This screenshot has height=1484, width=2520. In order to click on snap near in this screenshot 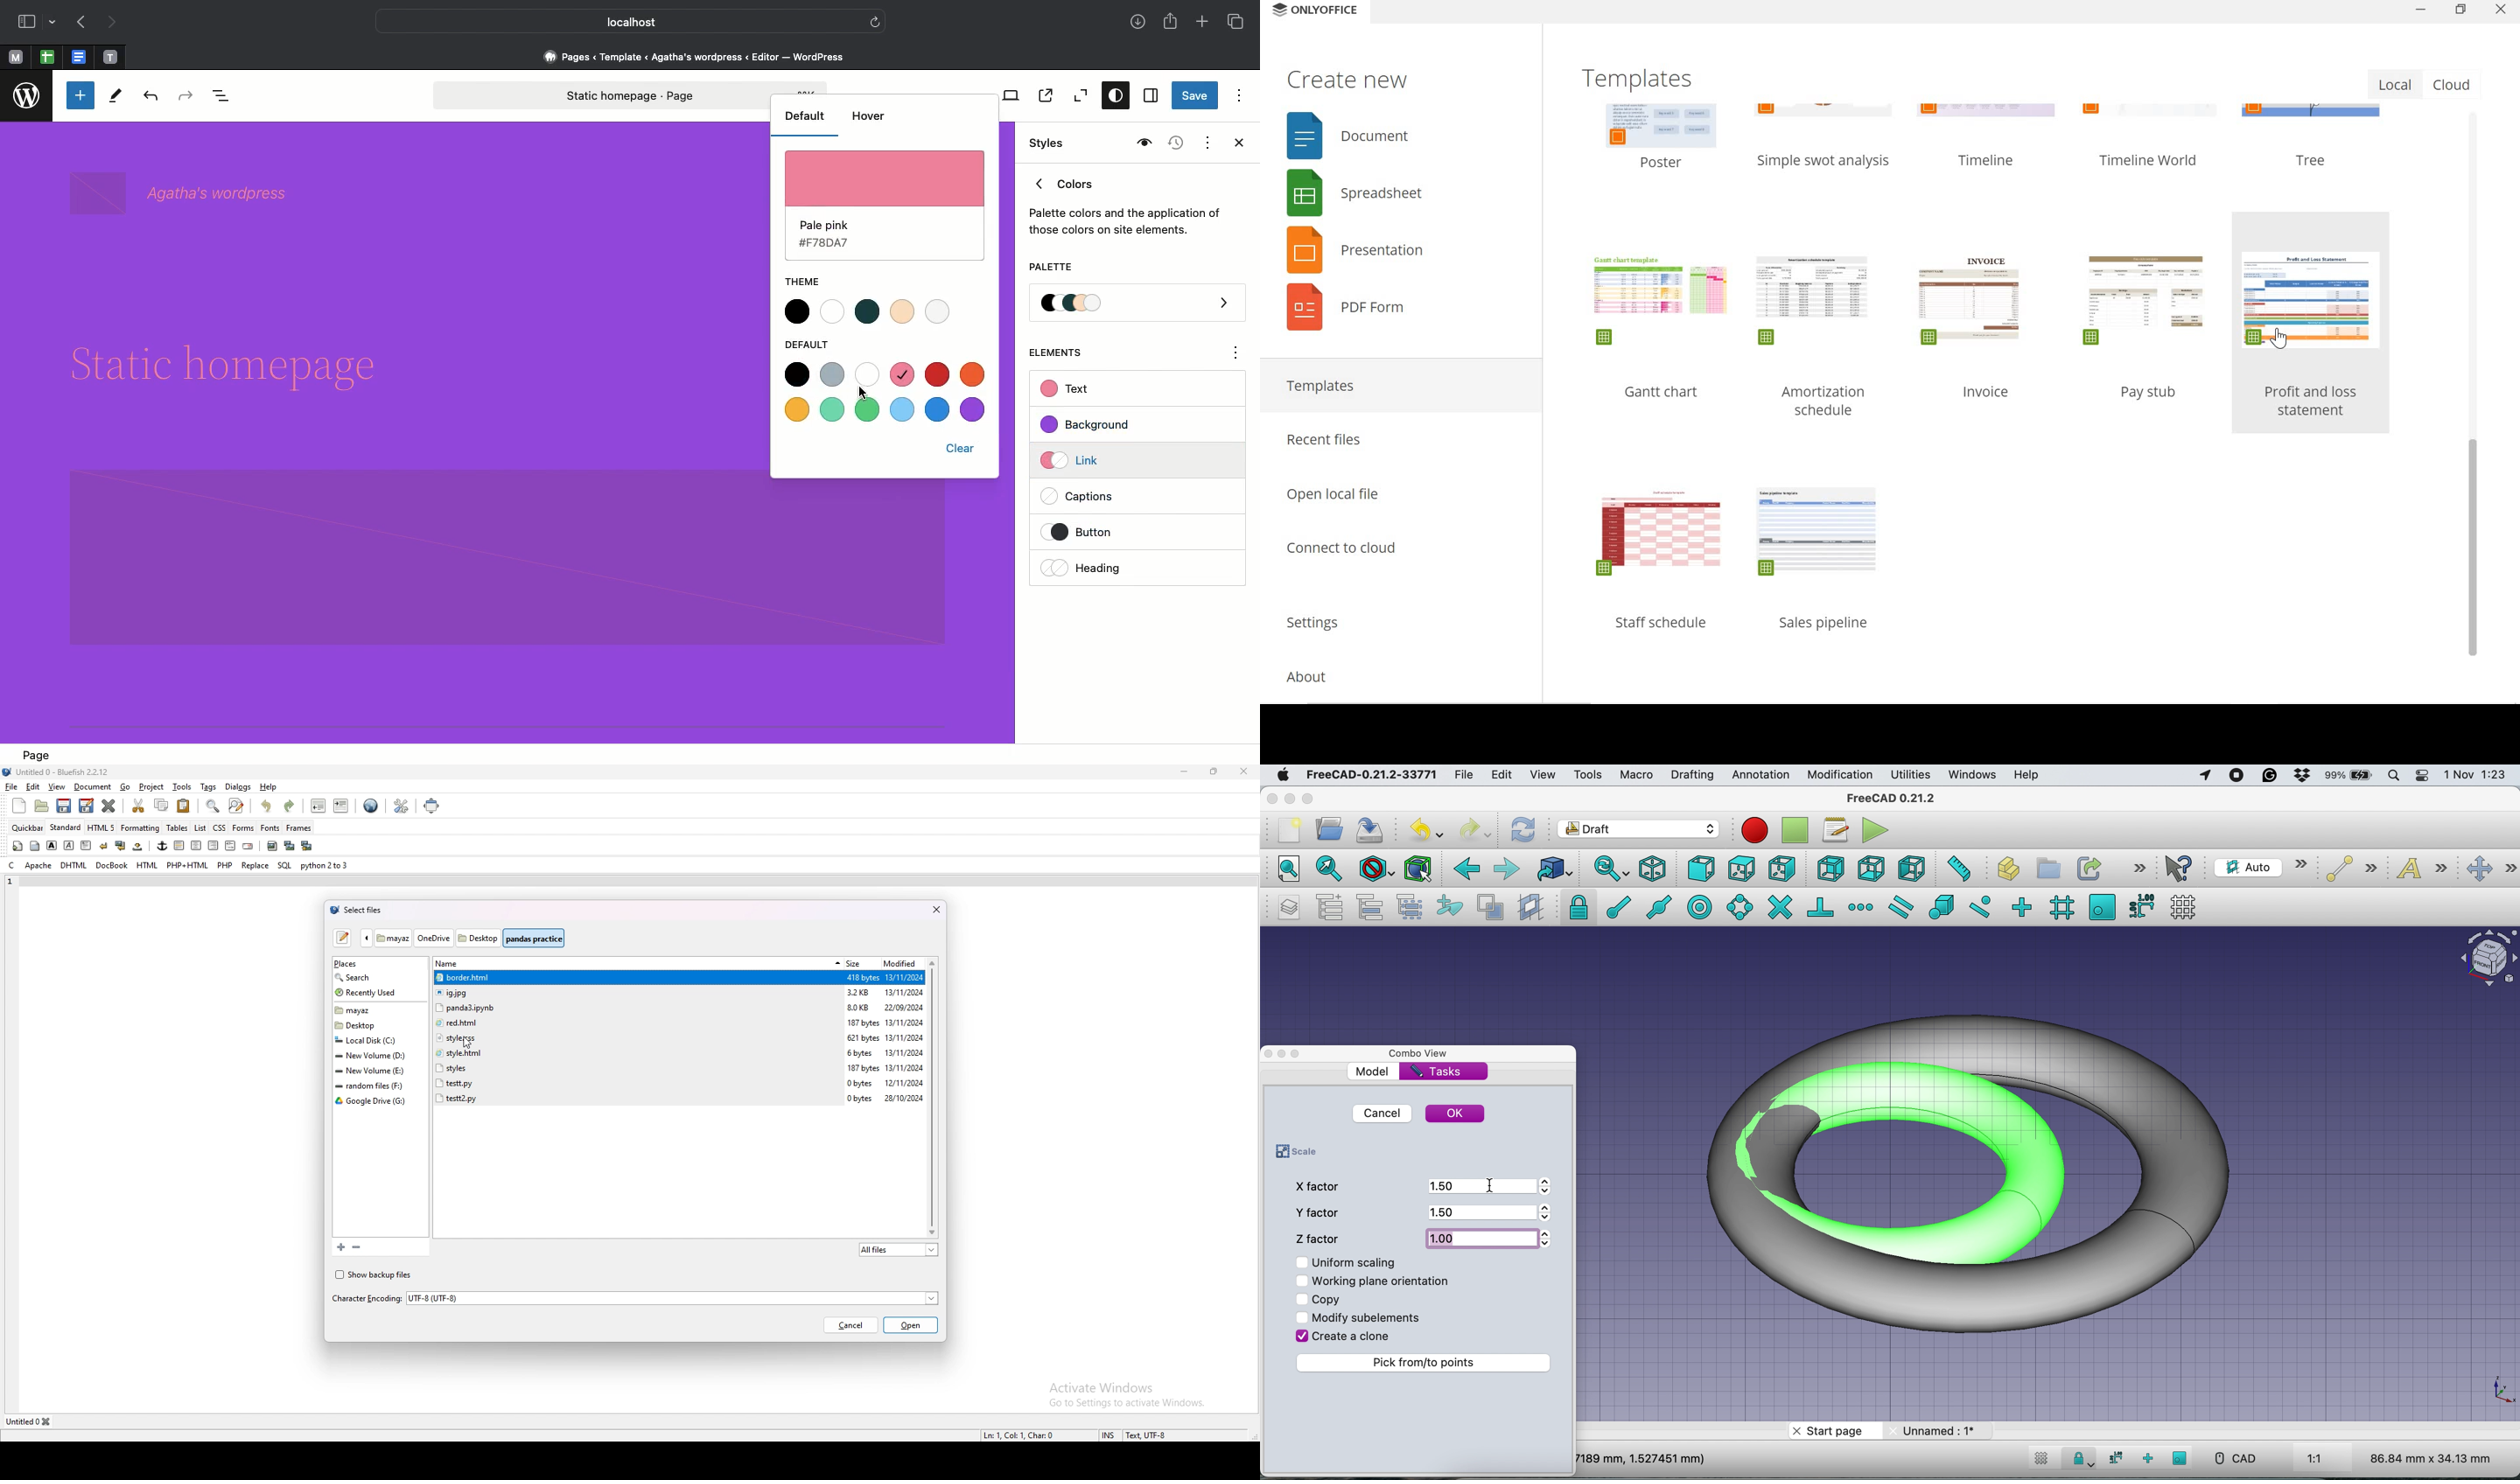, I will do `click(1981, 906)`.